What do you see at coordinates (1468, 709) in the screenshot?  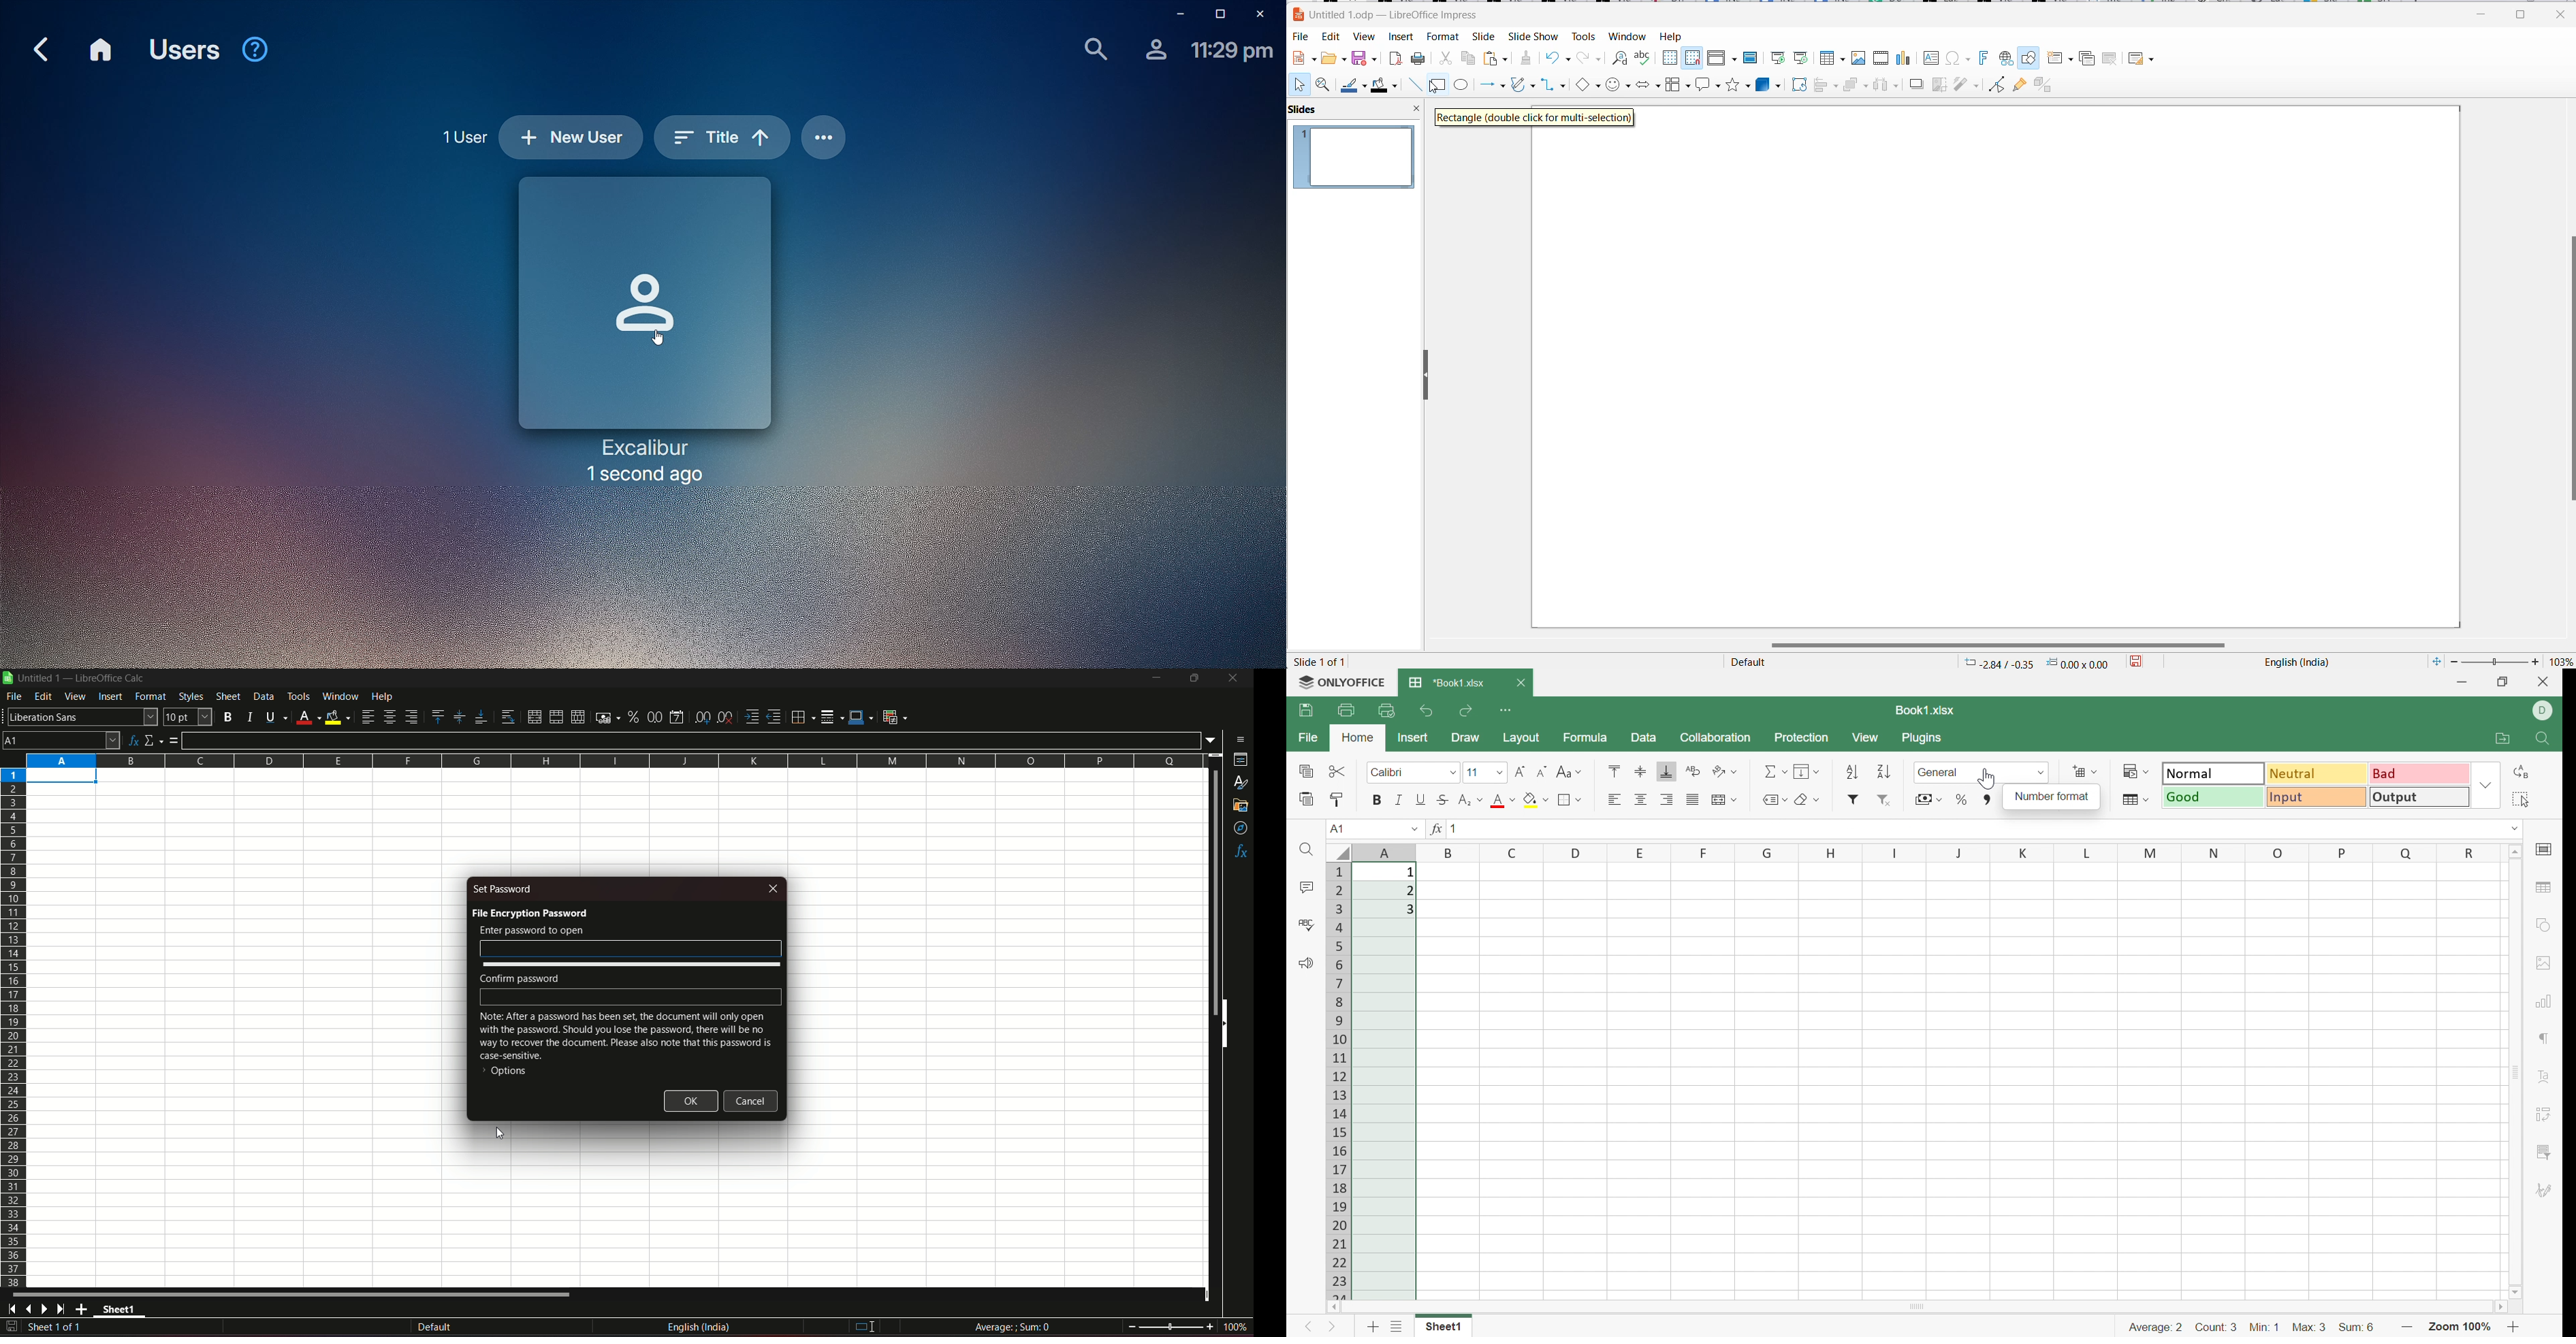 I see `Redo` at bounding box center [1468, 709].